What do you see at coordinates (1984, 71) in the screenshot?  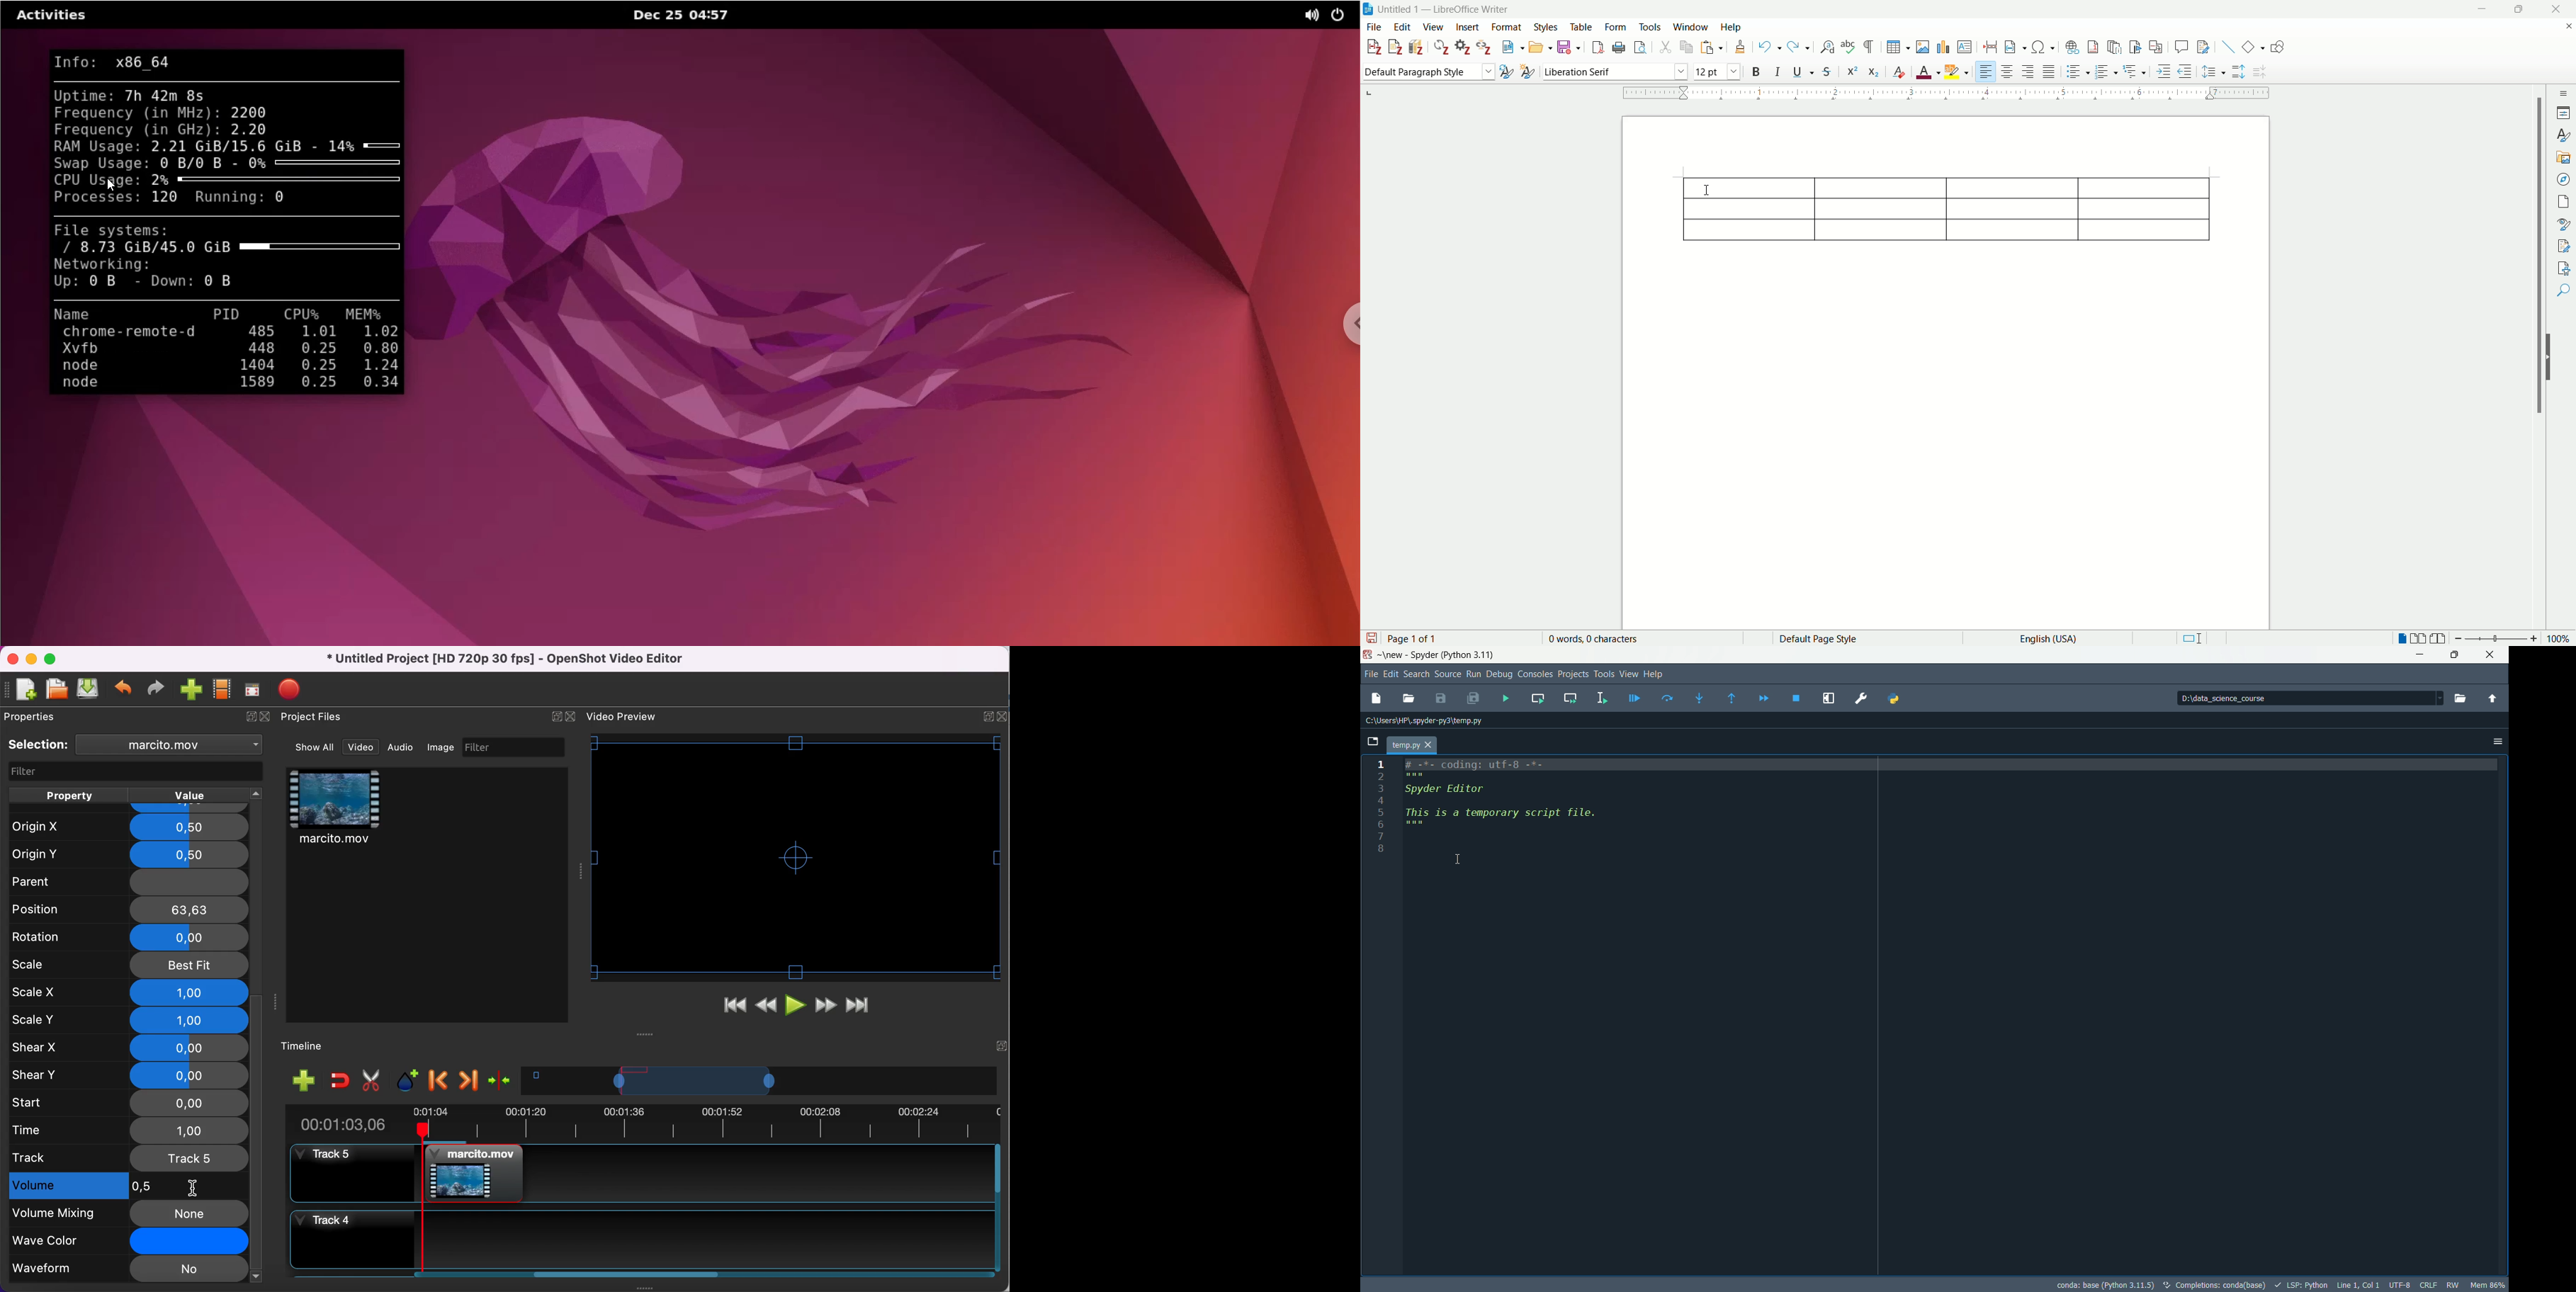 I see `align left` at bounding box center [1984, 71].